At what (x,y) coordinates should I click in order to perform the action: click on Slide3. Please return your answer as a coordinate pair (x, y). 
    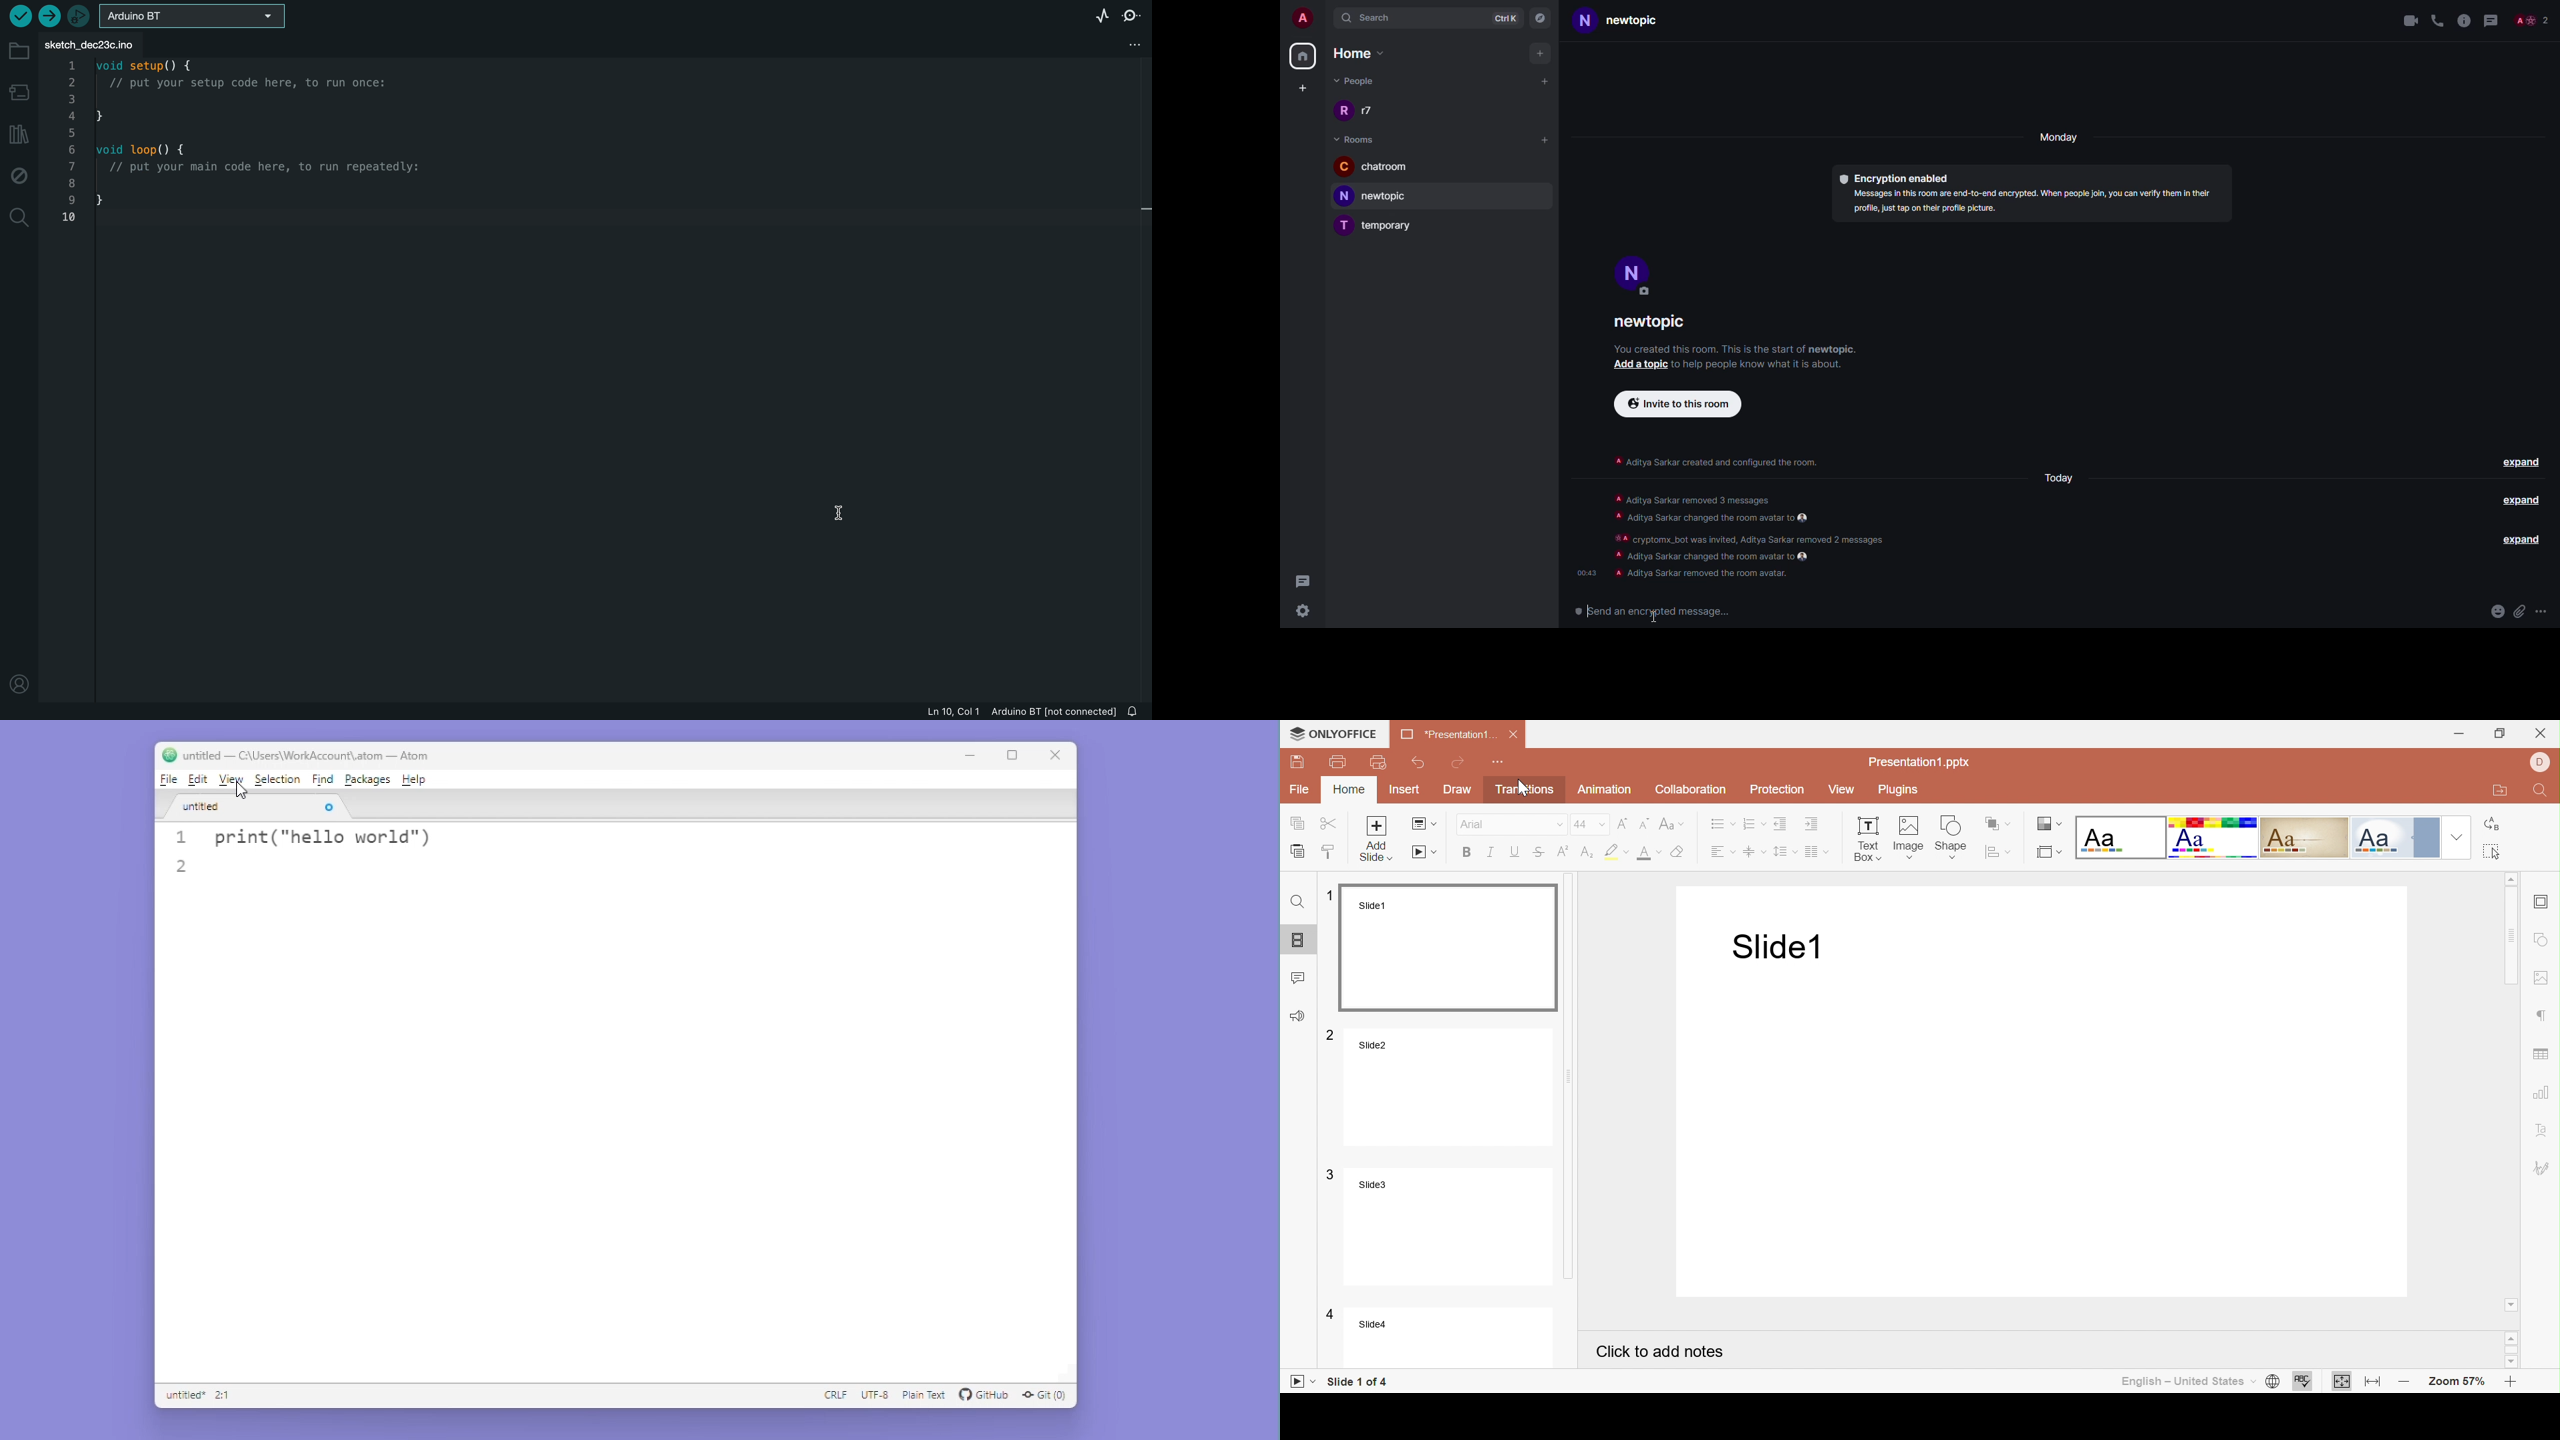
    Looking at the image, I should click on (1438, 1225).